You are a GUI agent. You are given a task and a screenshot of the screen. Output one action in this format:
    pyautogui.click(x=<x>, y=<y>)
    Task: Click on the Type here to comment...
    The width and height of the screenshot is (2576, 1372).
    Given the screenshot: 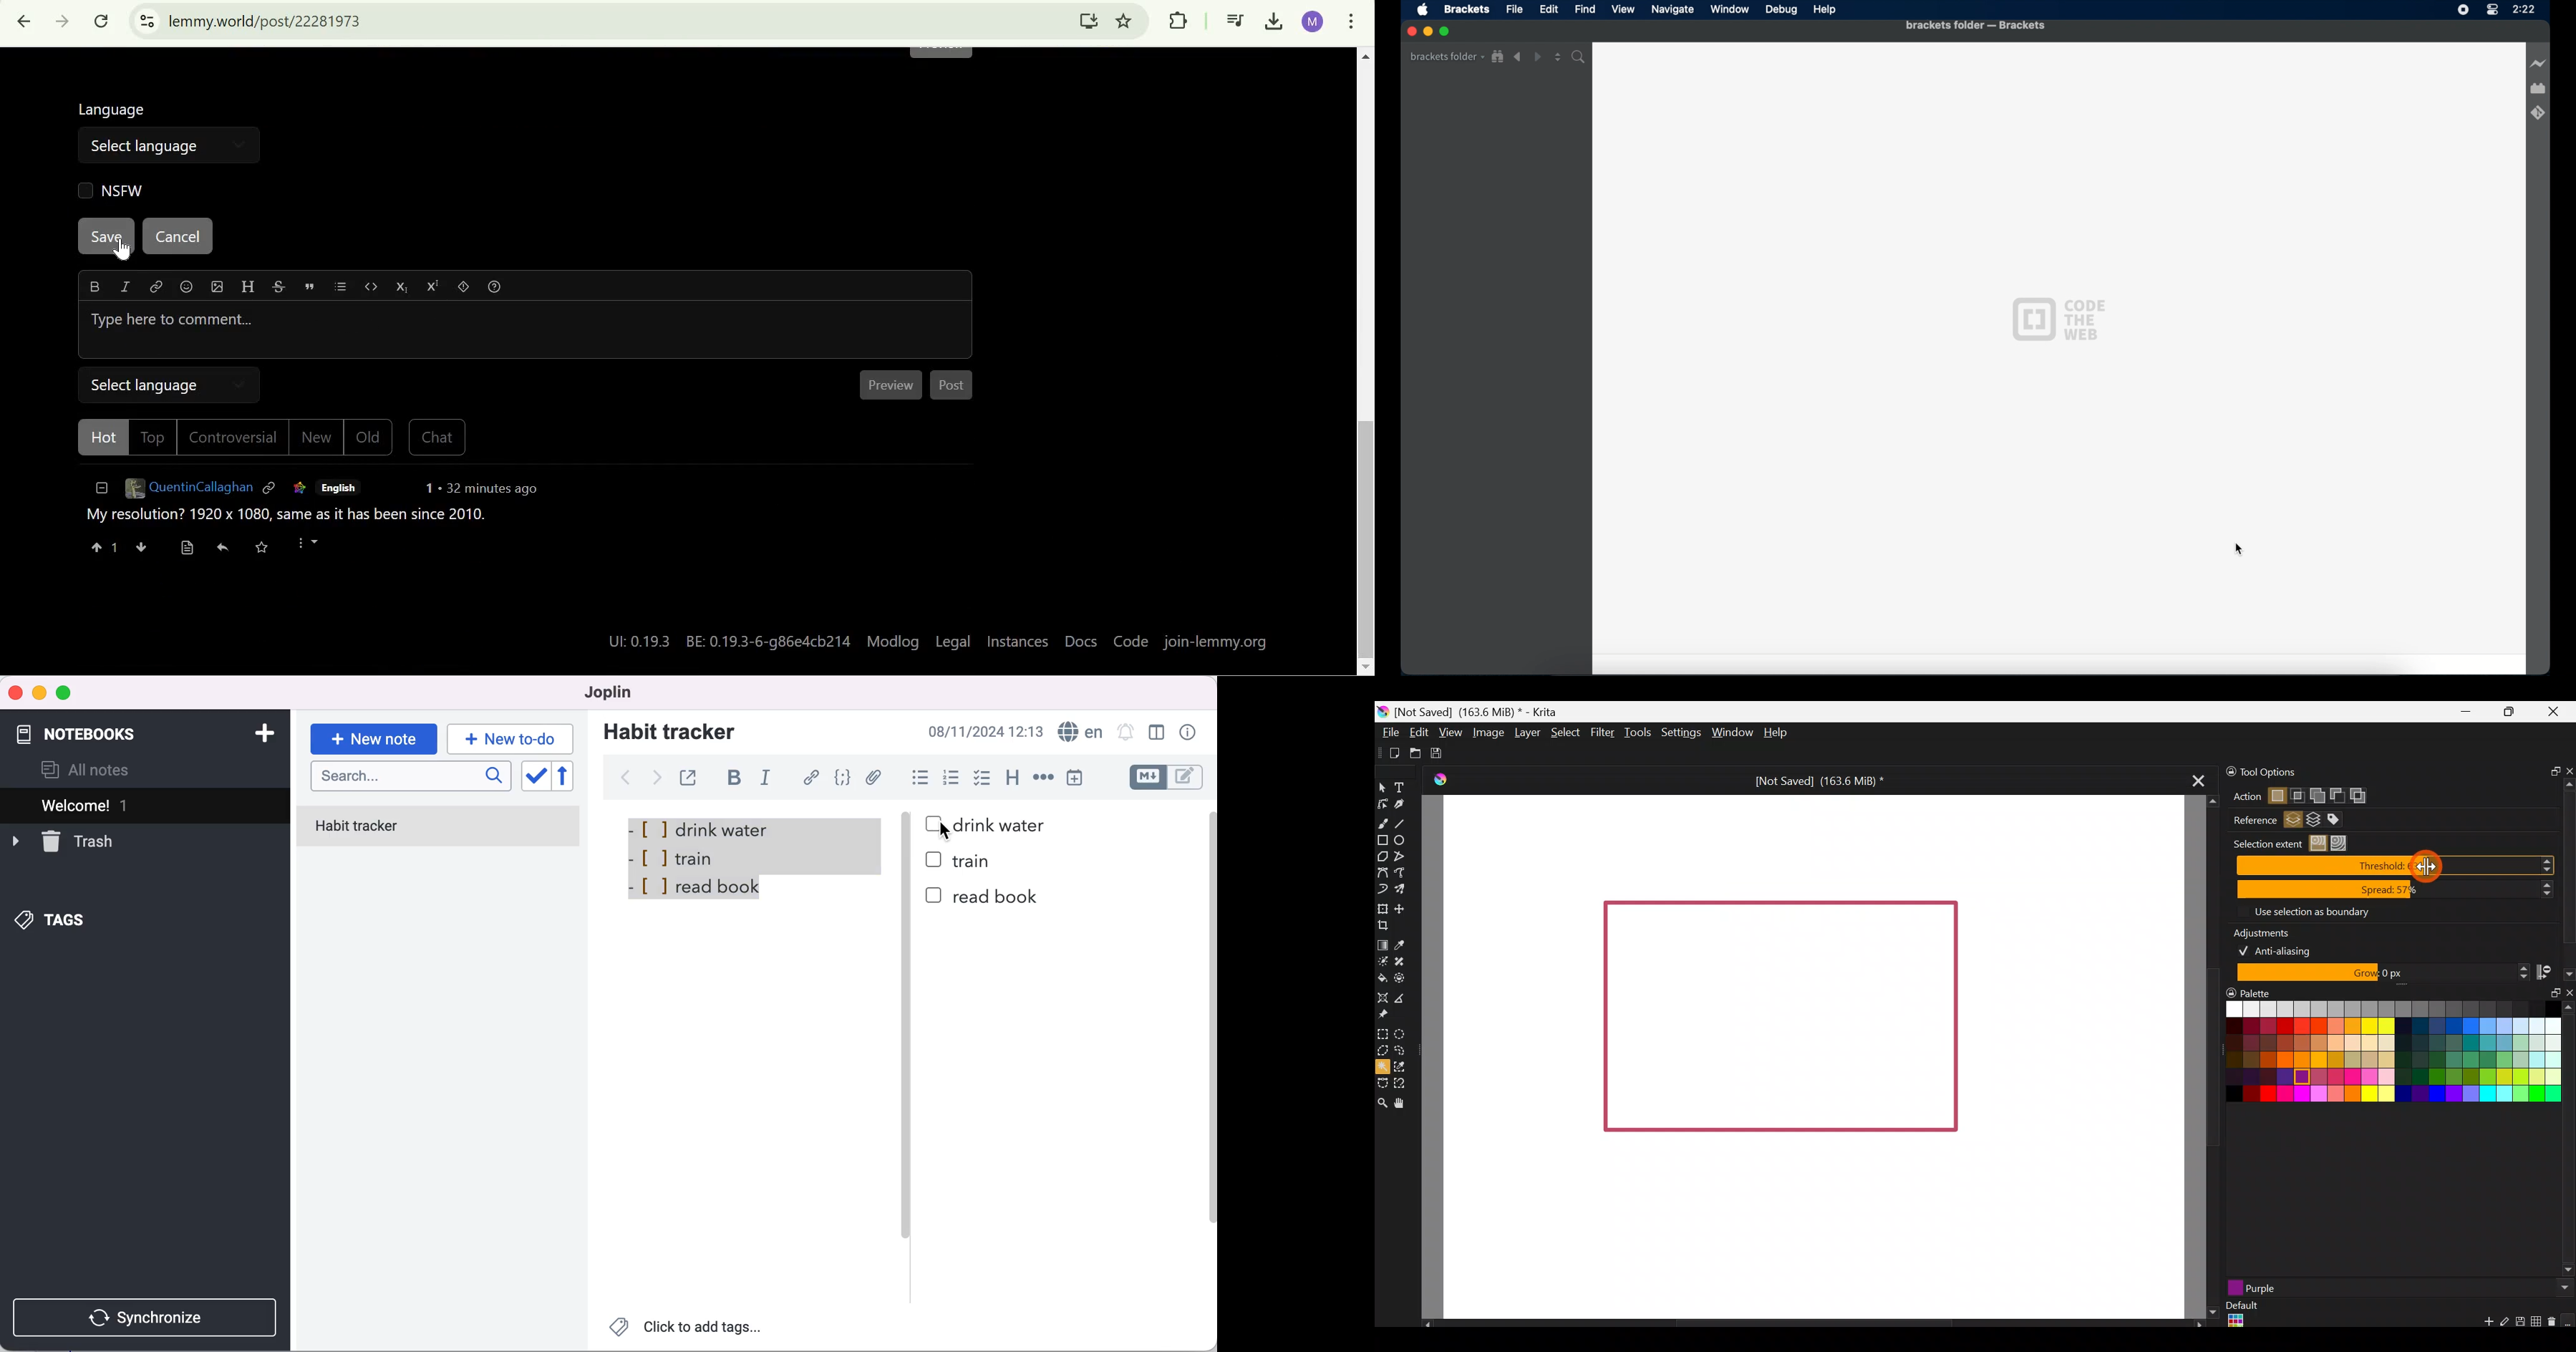 What is the action you would take?
    pyautogui.click(x=526, y=330)
    